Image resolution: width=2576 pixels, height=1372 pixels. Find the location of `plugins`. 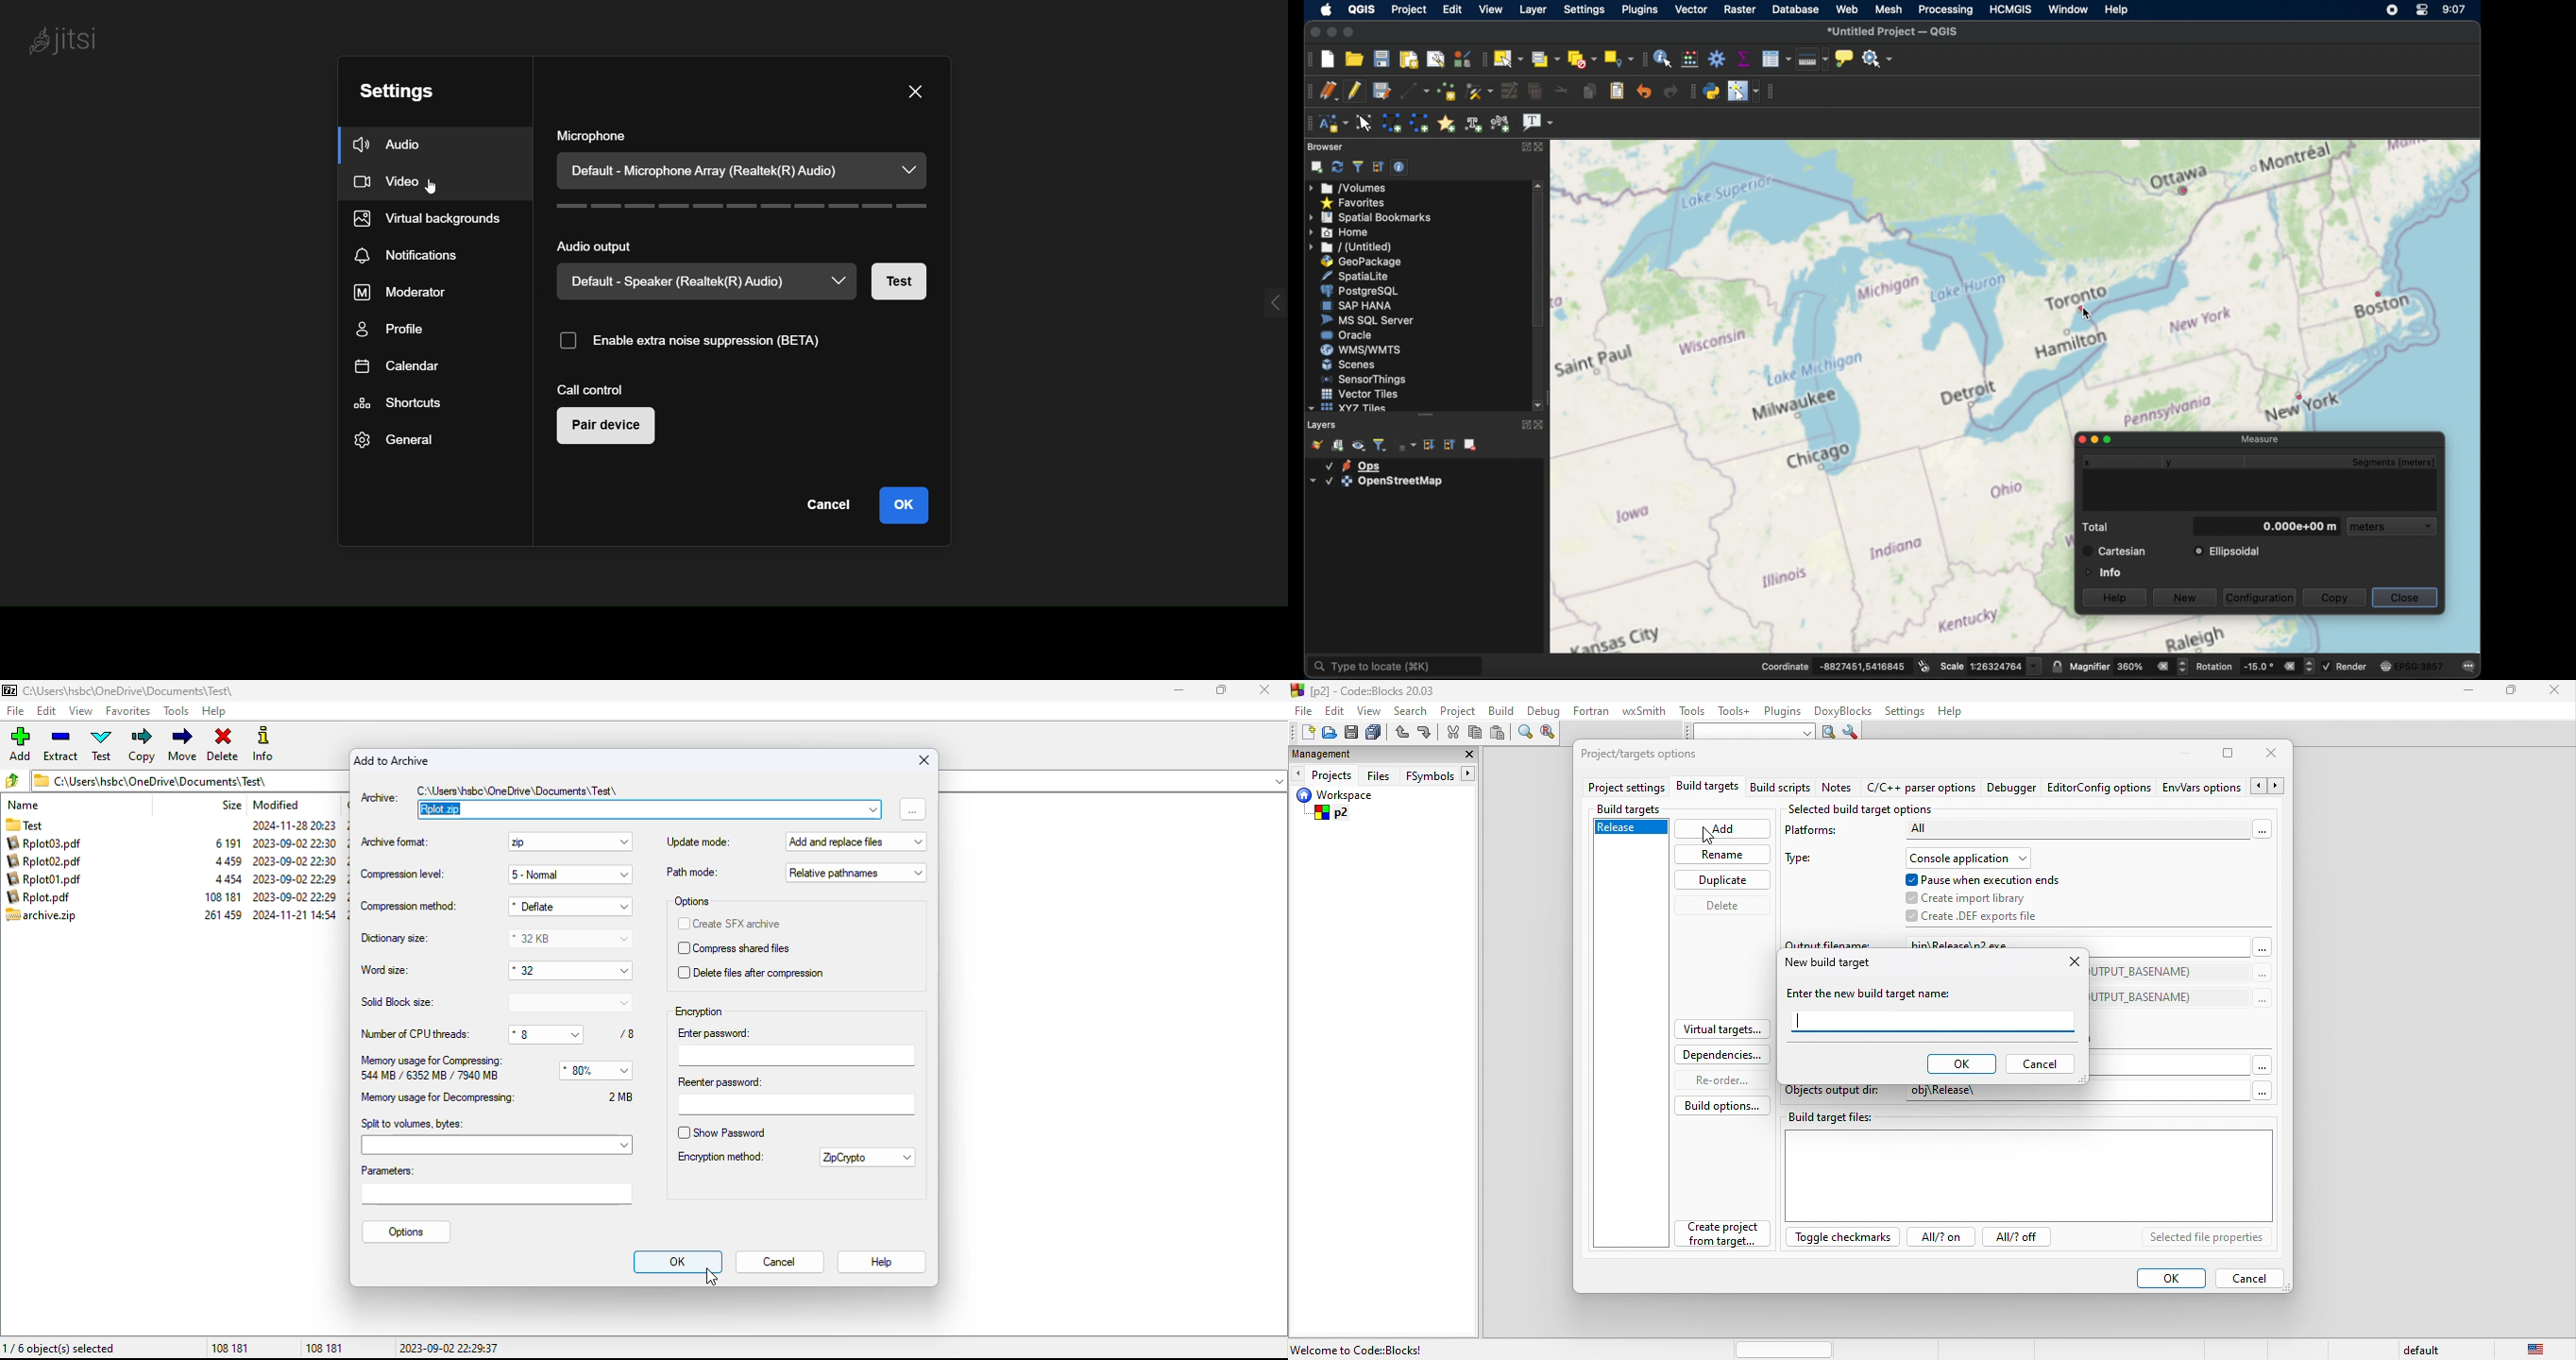

plugins is located at coordinates (1784, 712).